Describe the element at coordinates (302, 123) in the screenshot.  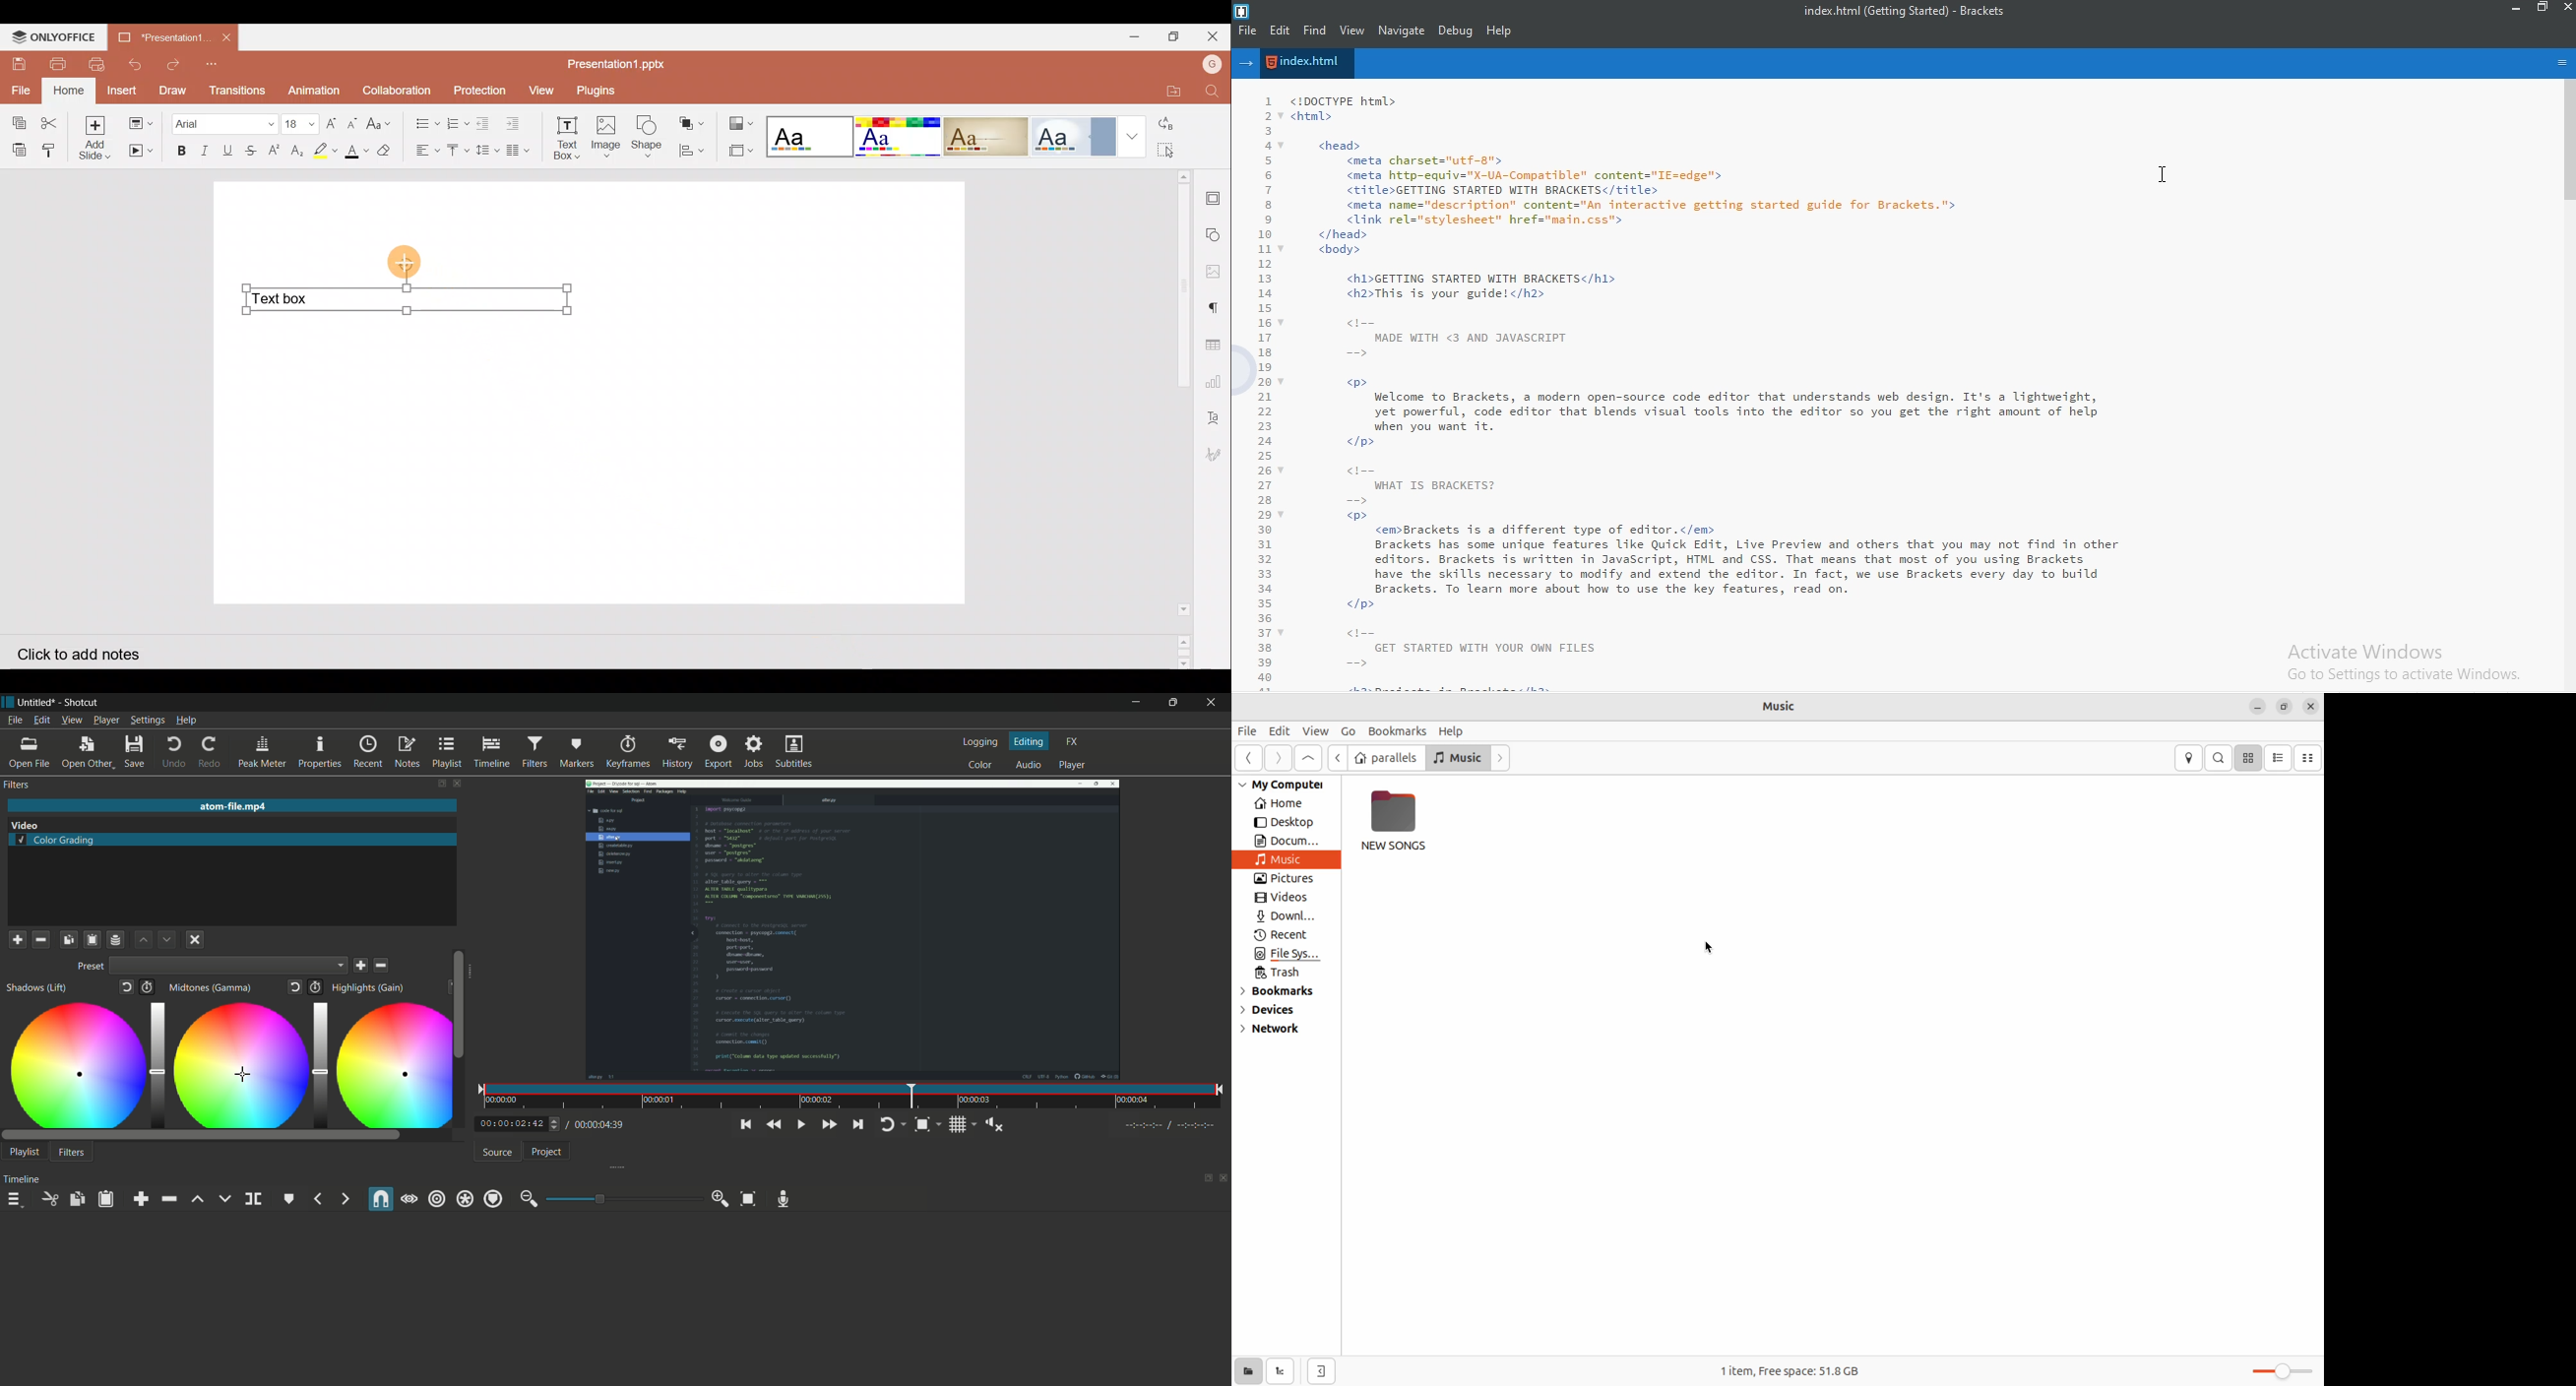
I see `Font size` at that location.